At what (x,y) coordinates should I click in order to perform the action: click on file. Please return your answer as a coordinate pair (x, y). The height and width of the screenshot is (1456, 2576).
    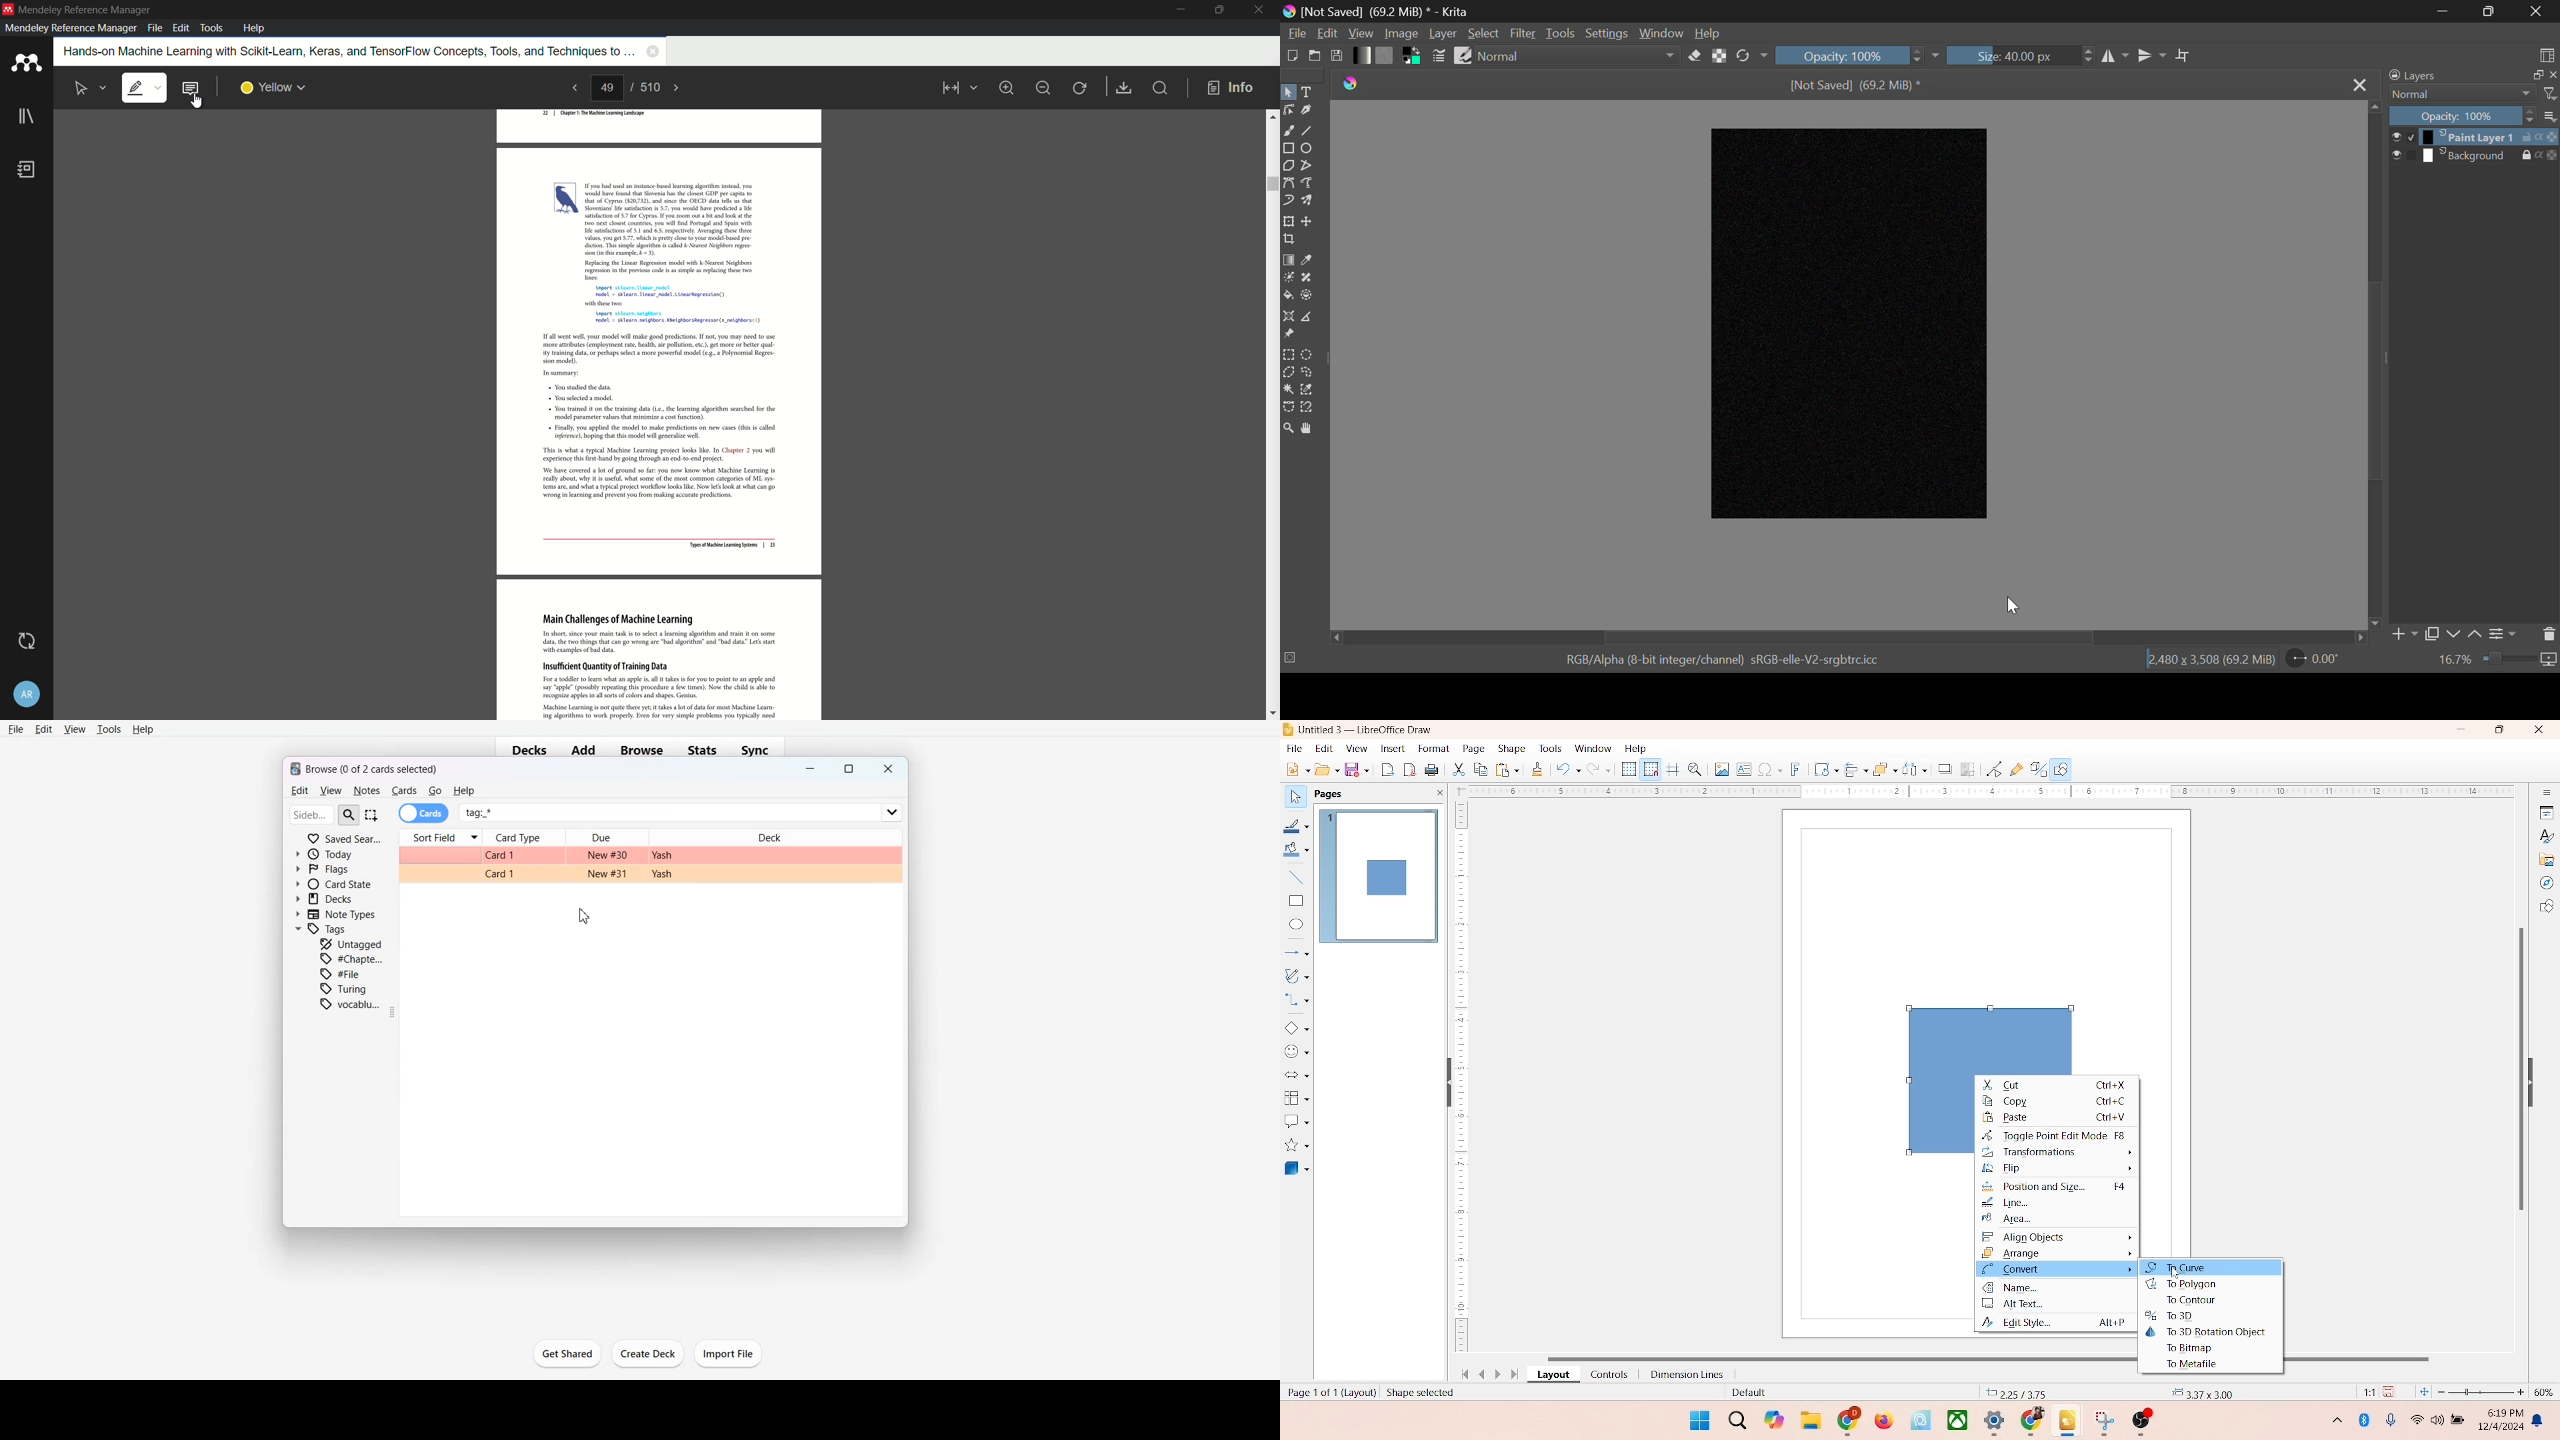
    Looking at the image, I should click on (1295, 746).